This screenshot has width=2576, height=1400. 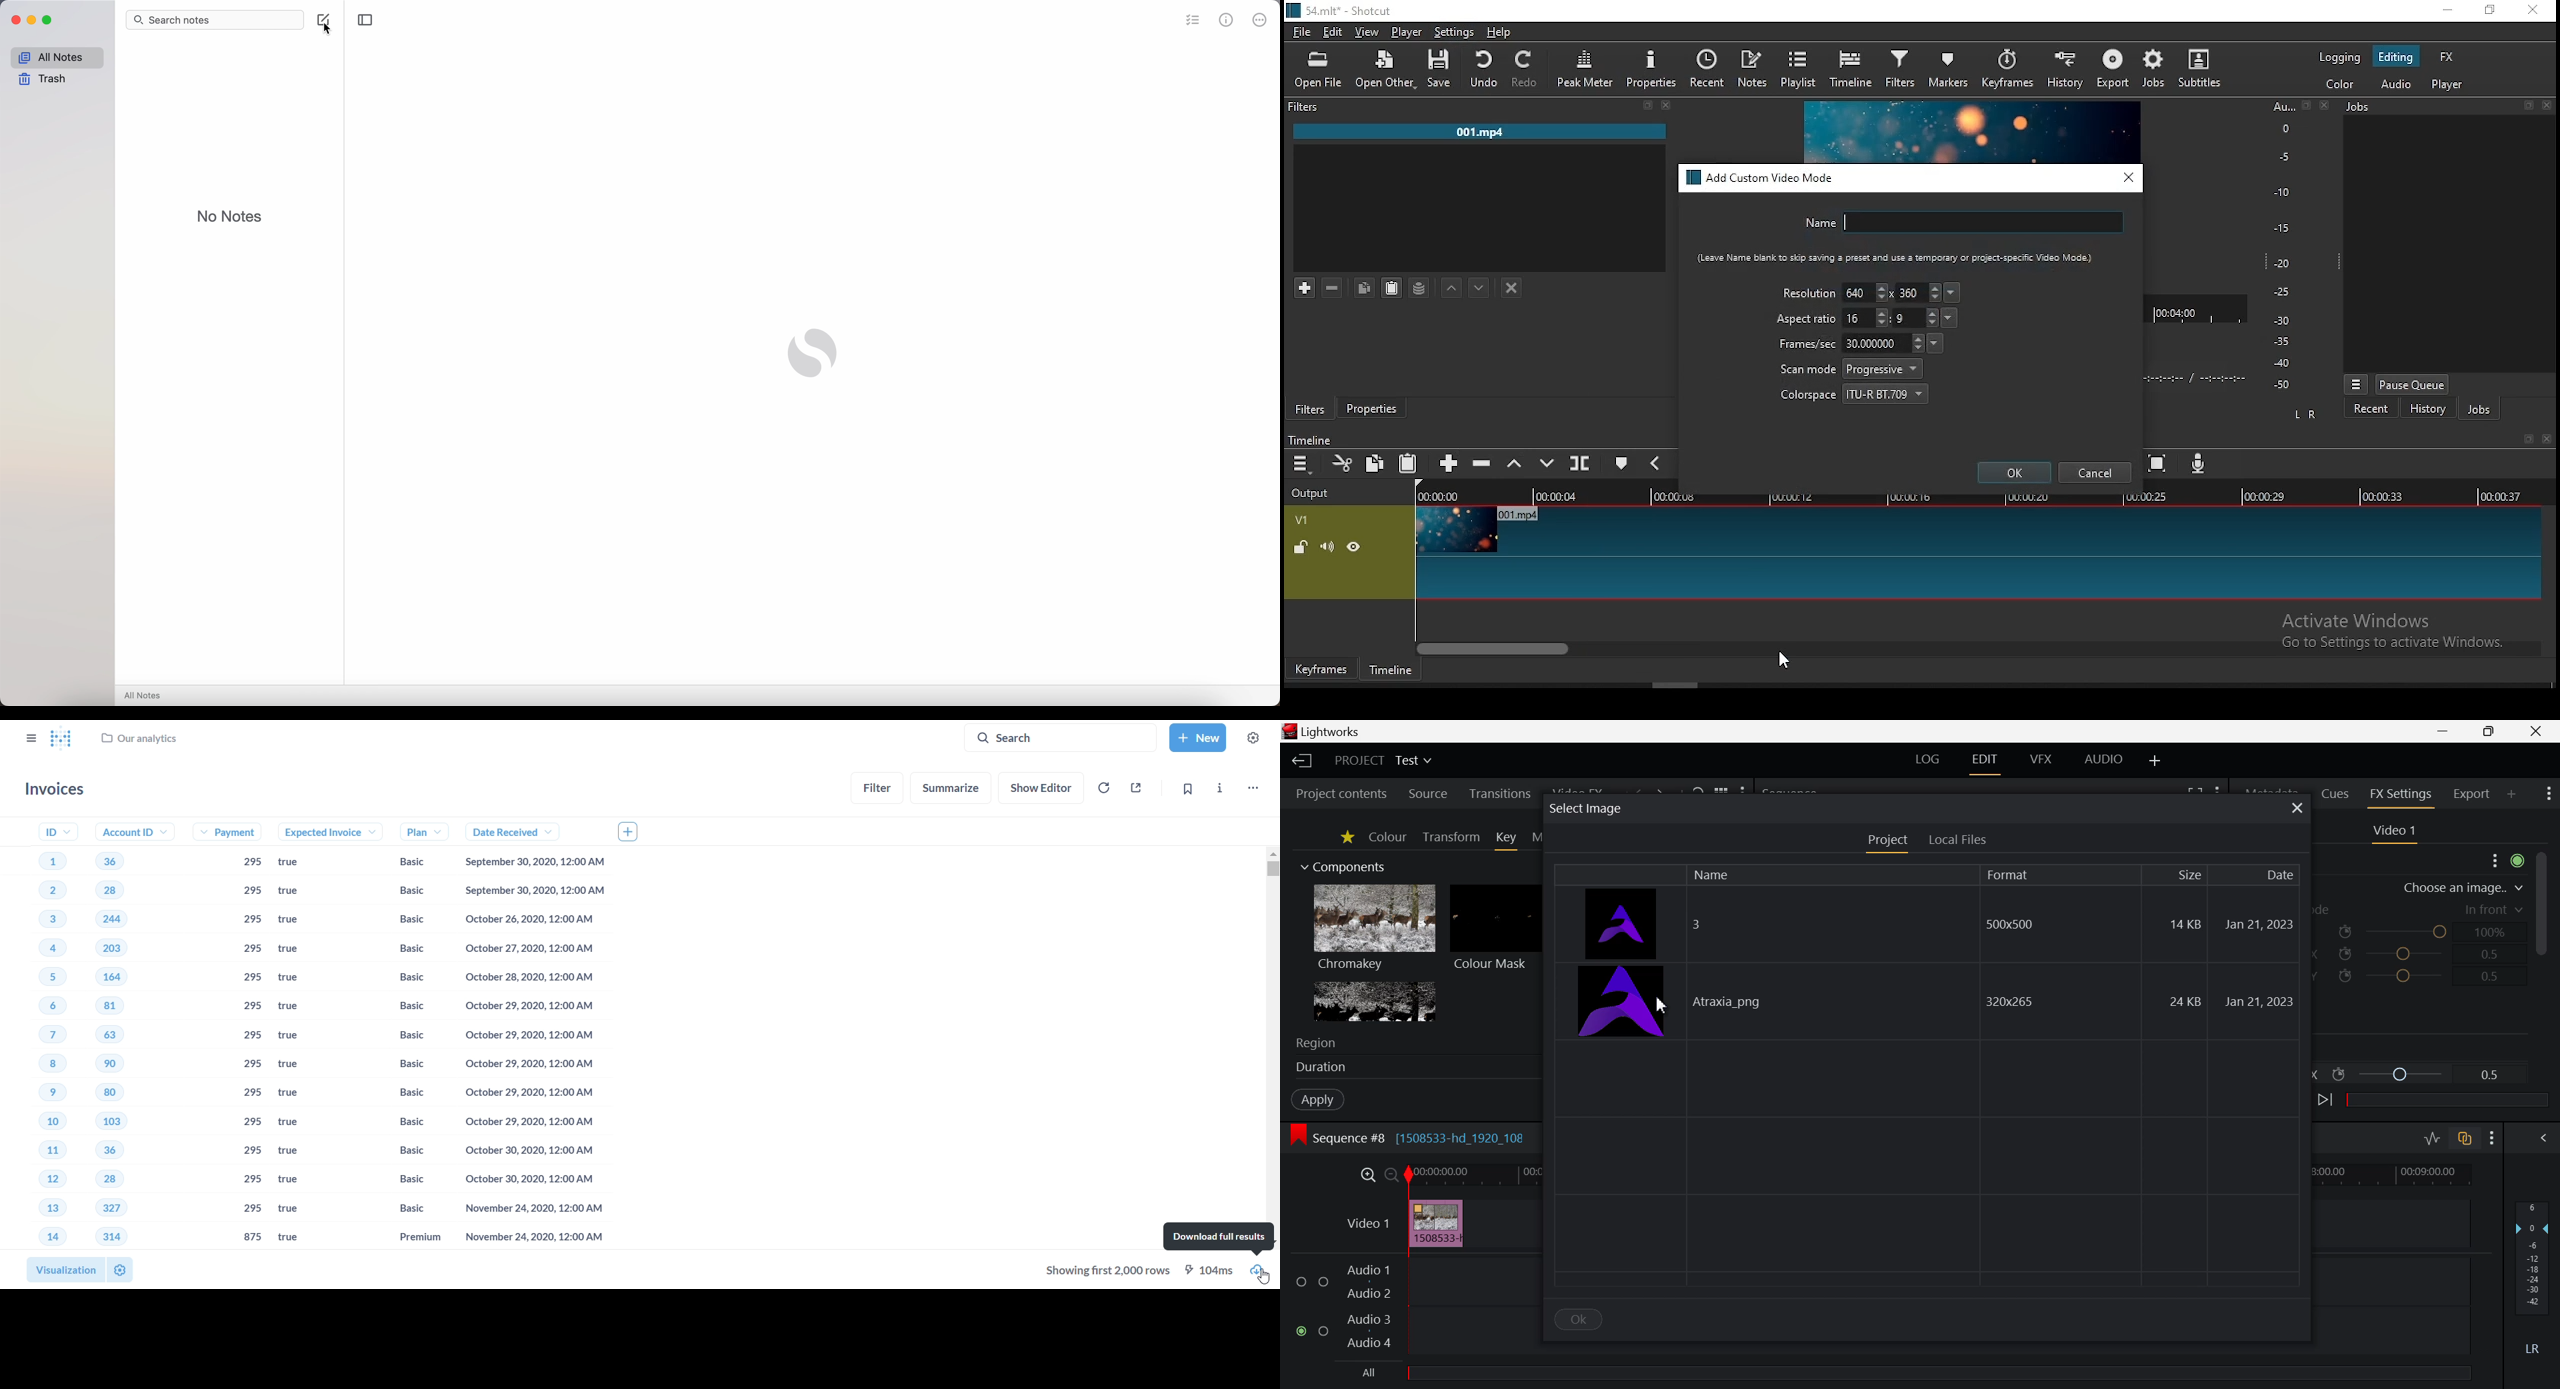 I want to click on jobs menu, so click(x=2357, y=386).